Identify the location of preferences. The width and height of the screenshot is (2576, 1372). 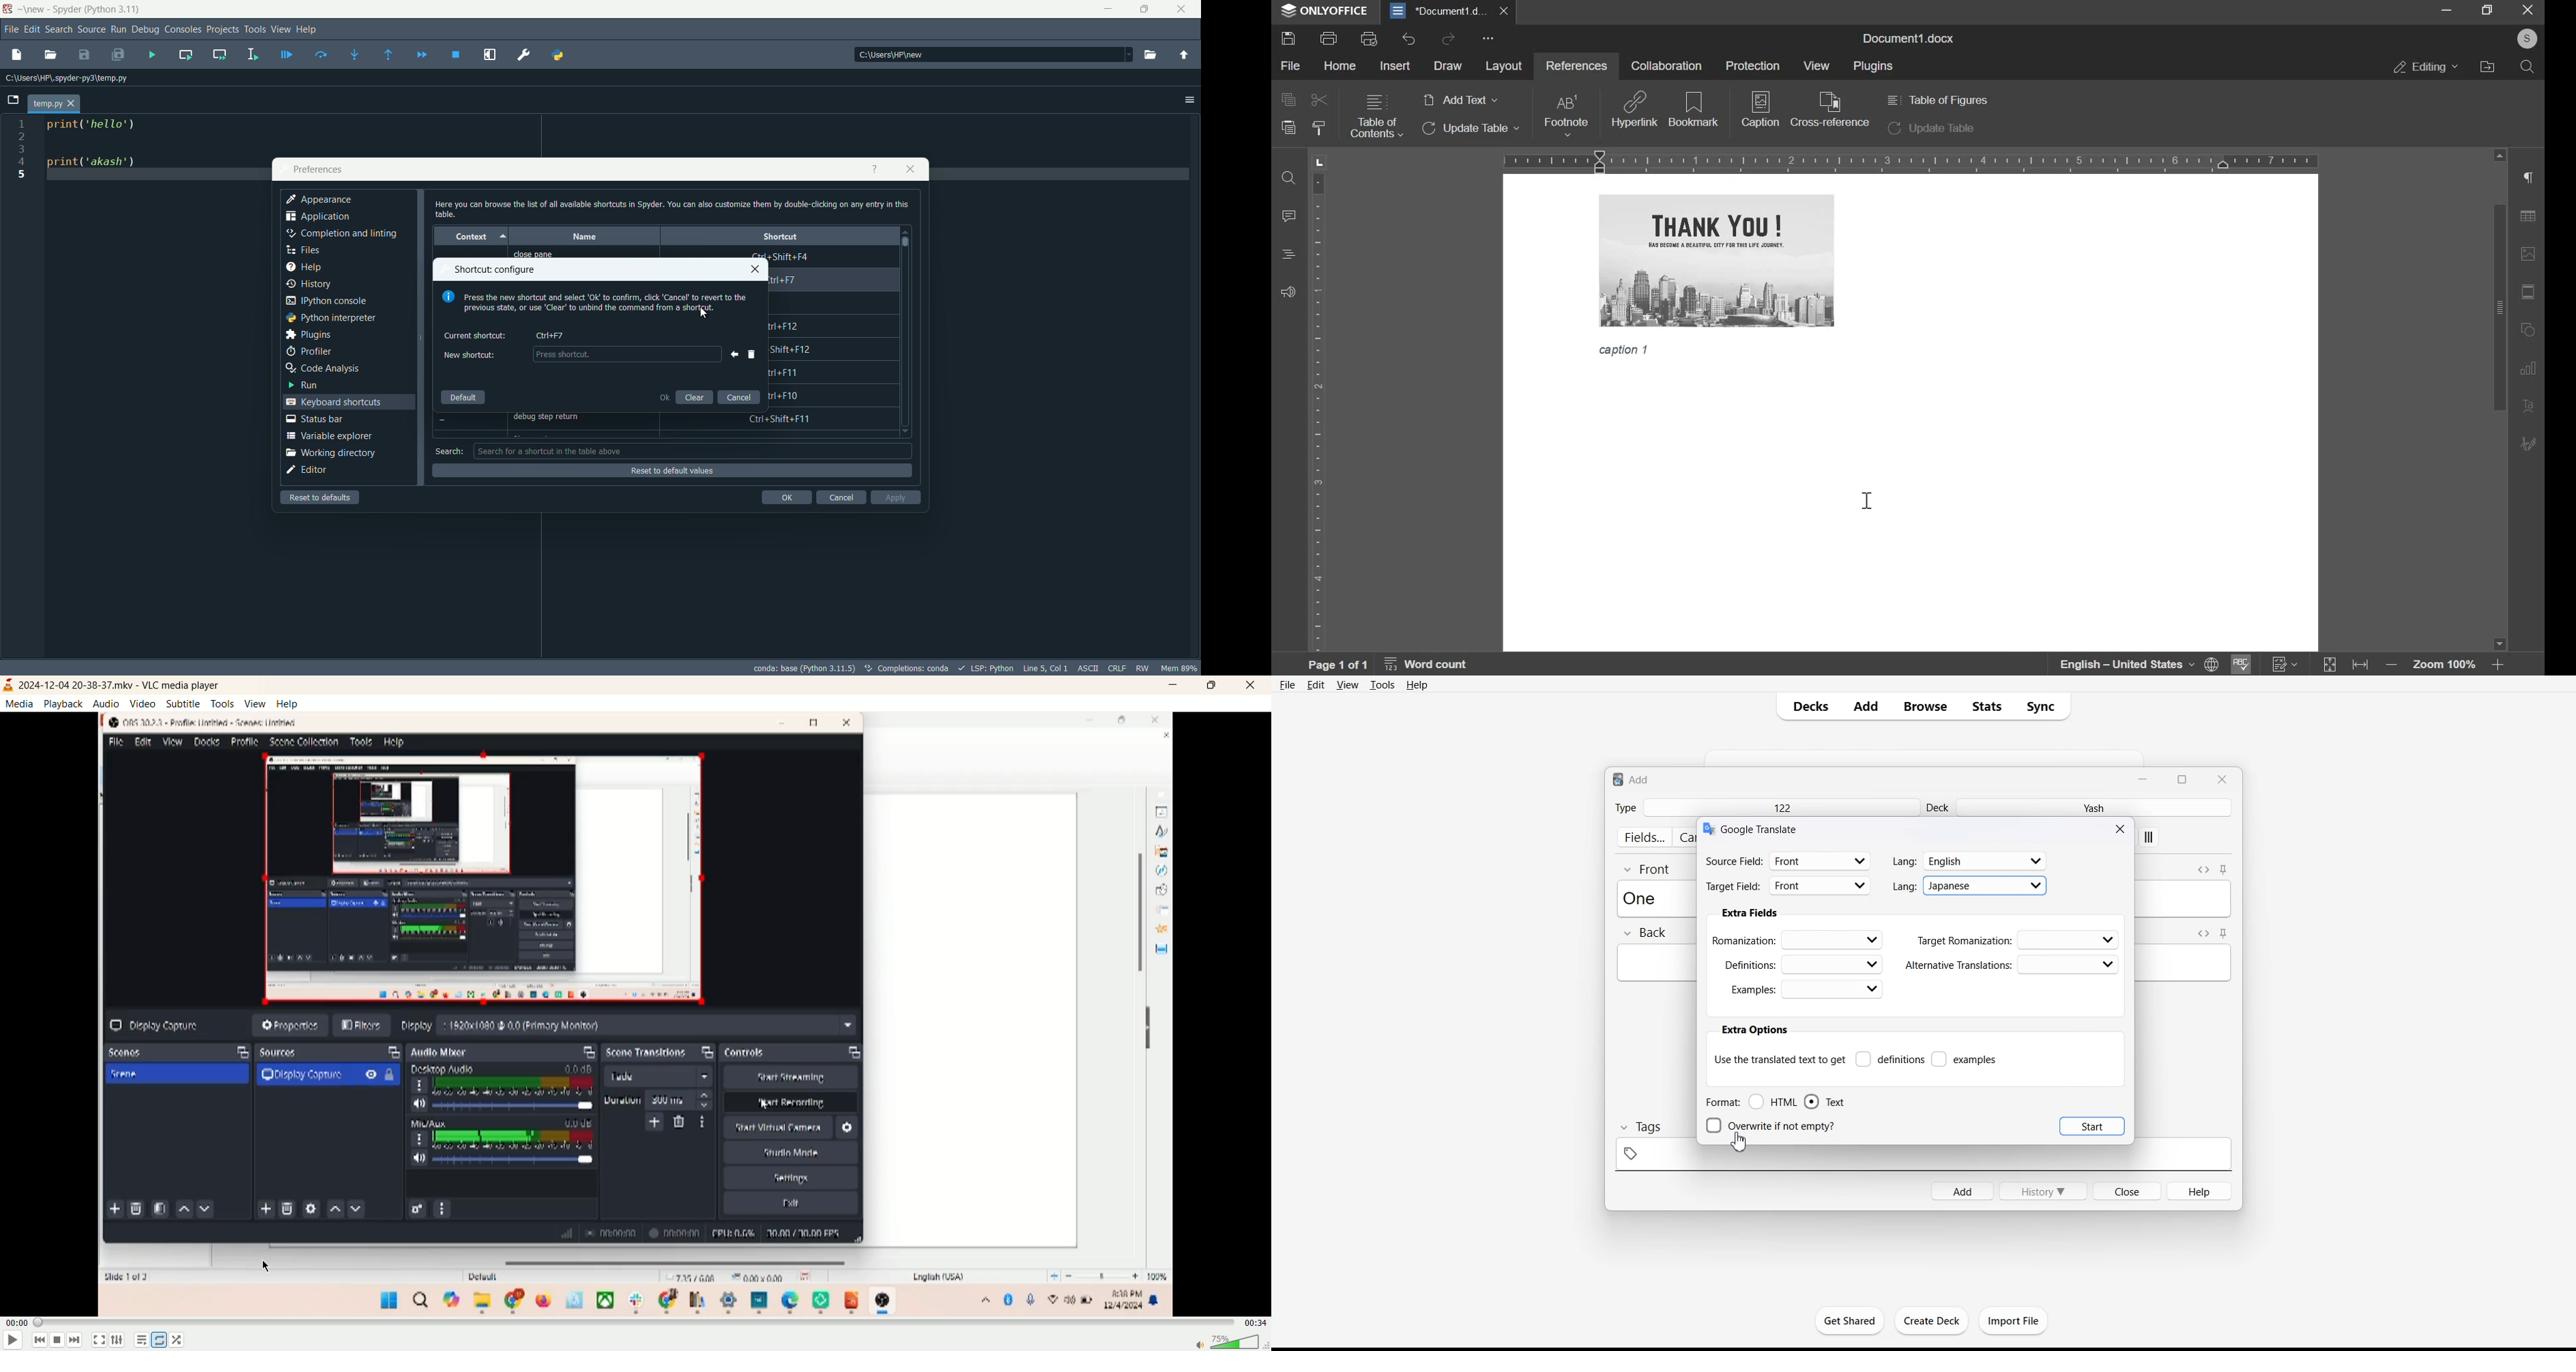
(525, 55).